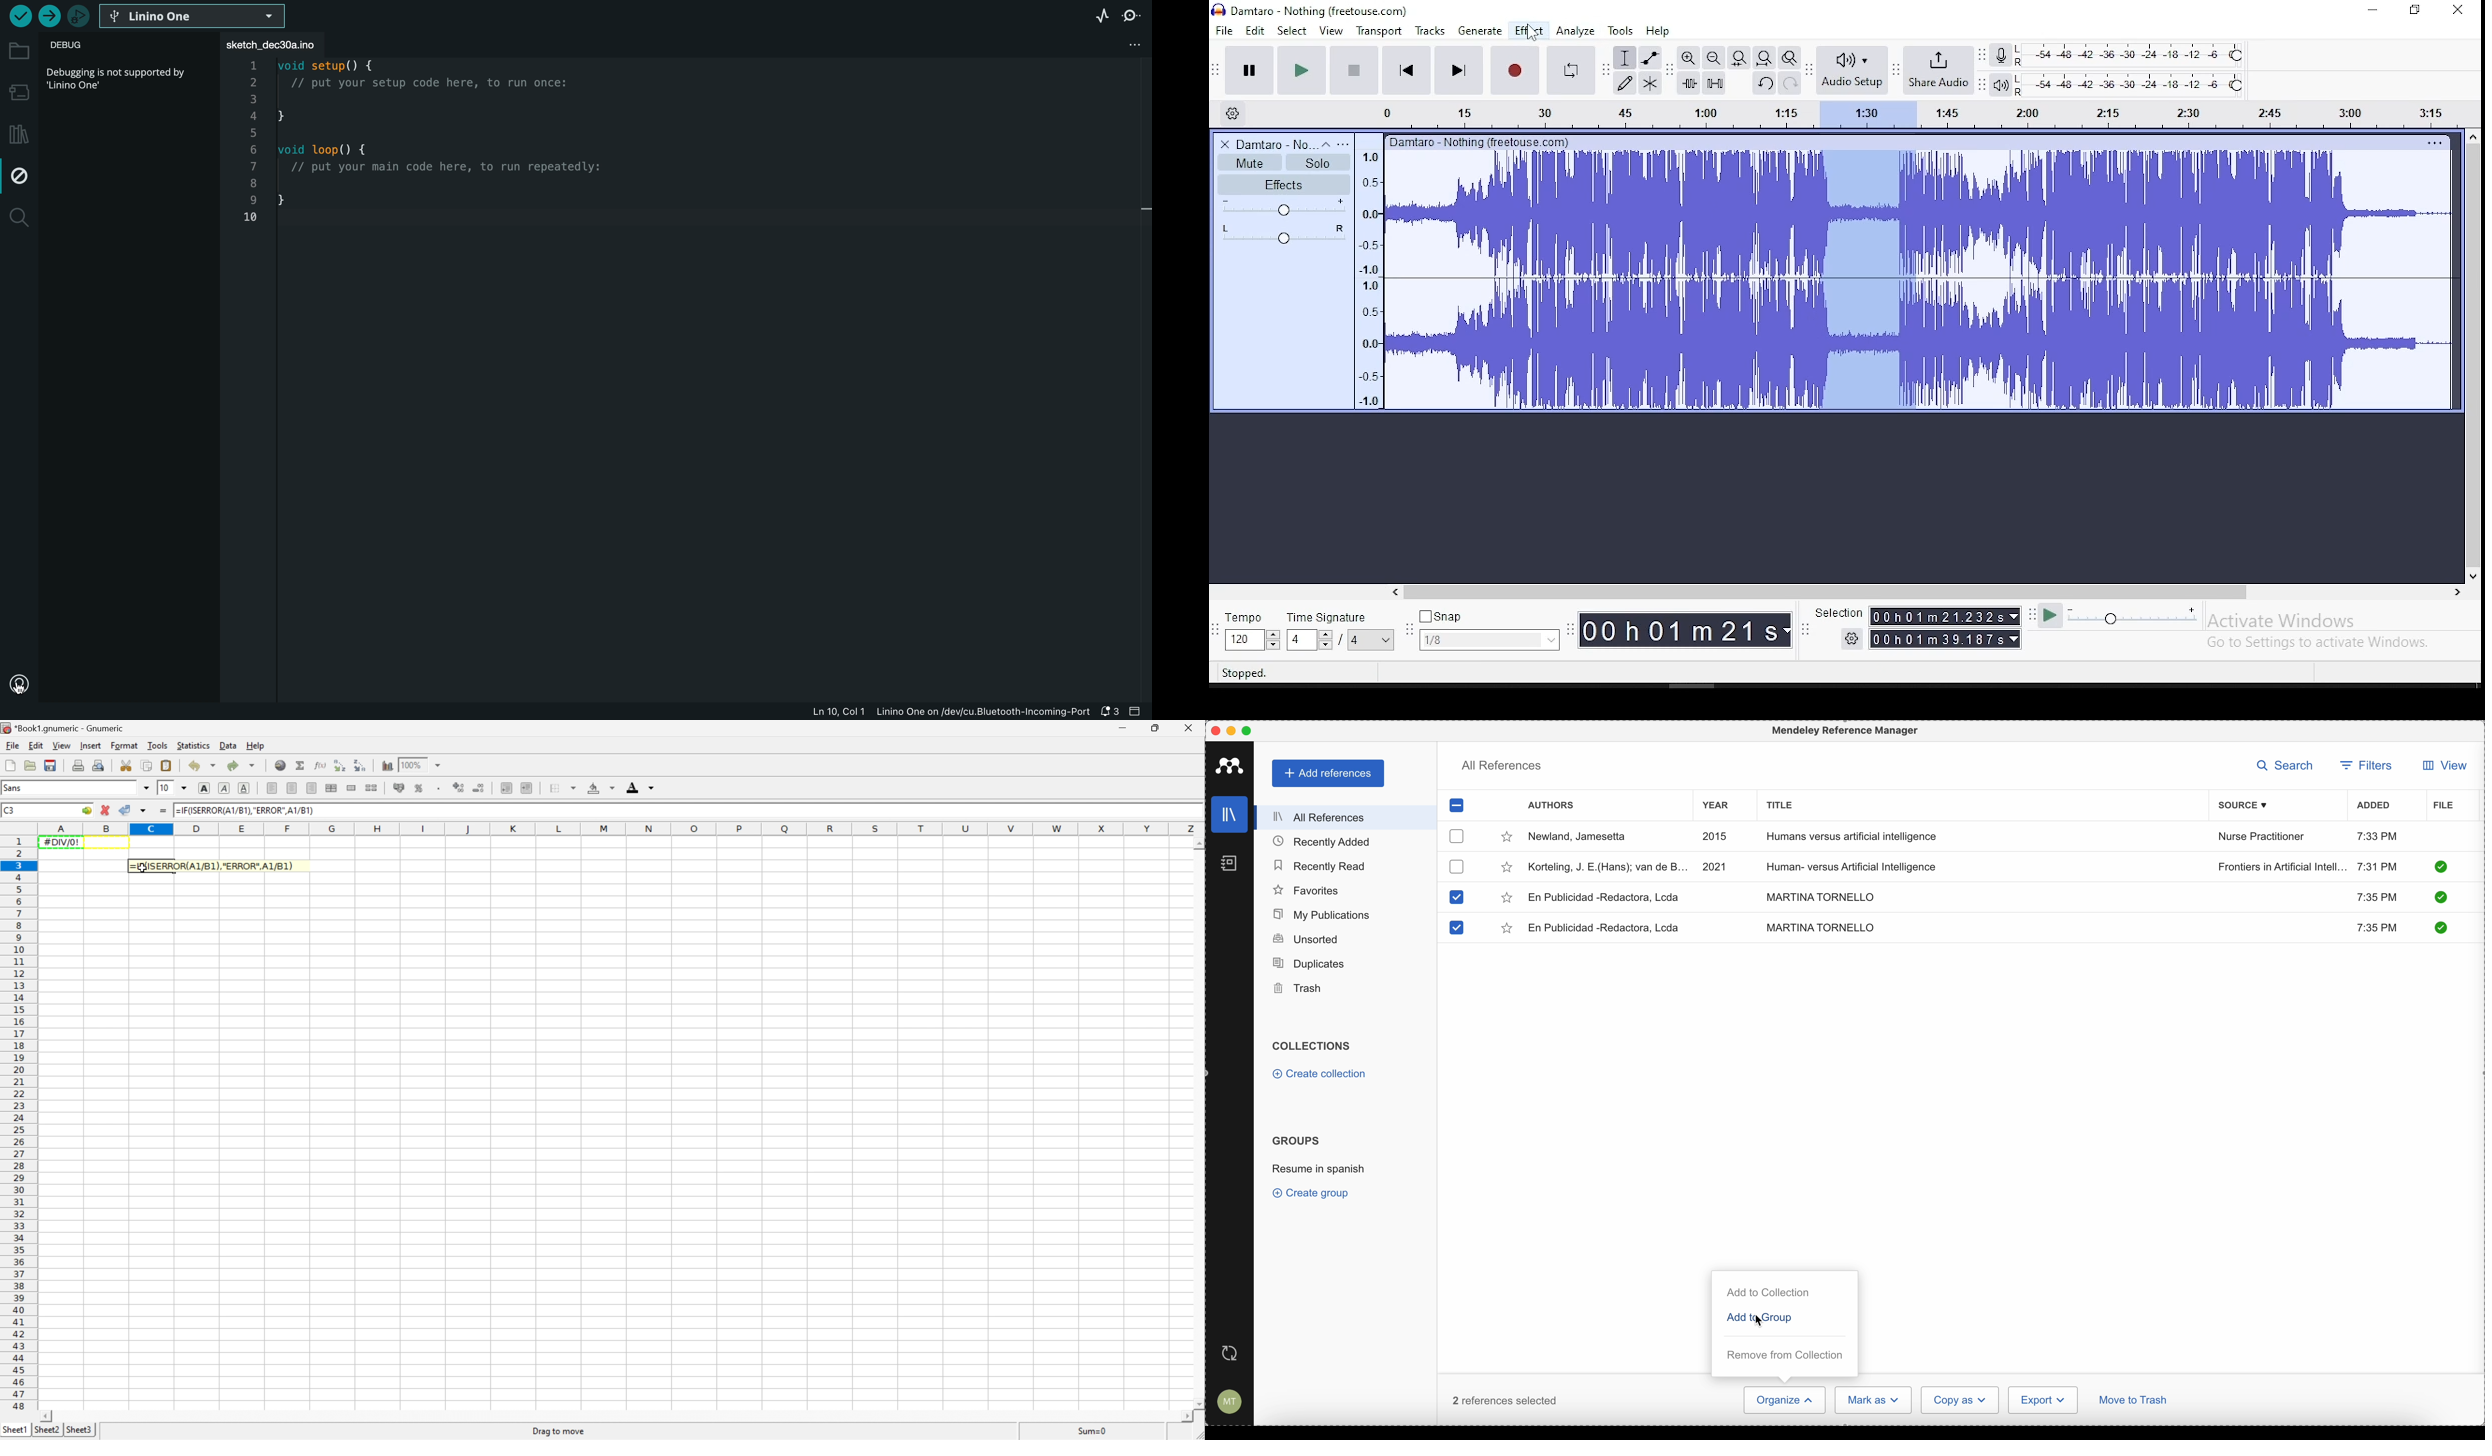 The width and height of the screenshot is (2492, 1456). What do you see at coordinates (361, 766) in the screenshot?
I see `Sort the selected region in descending order based on the first column selected` at bounding box center [361, 766].